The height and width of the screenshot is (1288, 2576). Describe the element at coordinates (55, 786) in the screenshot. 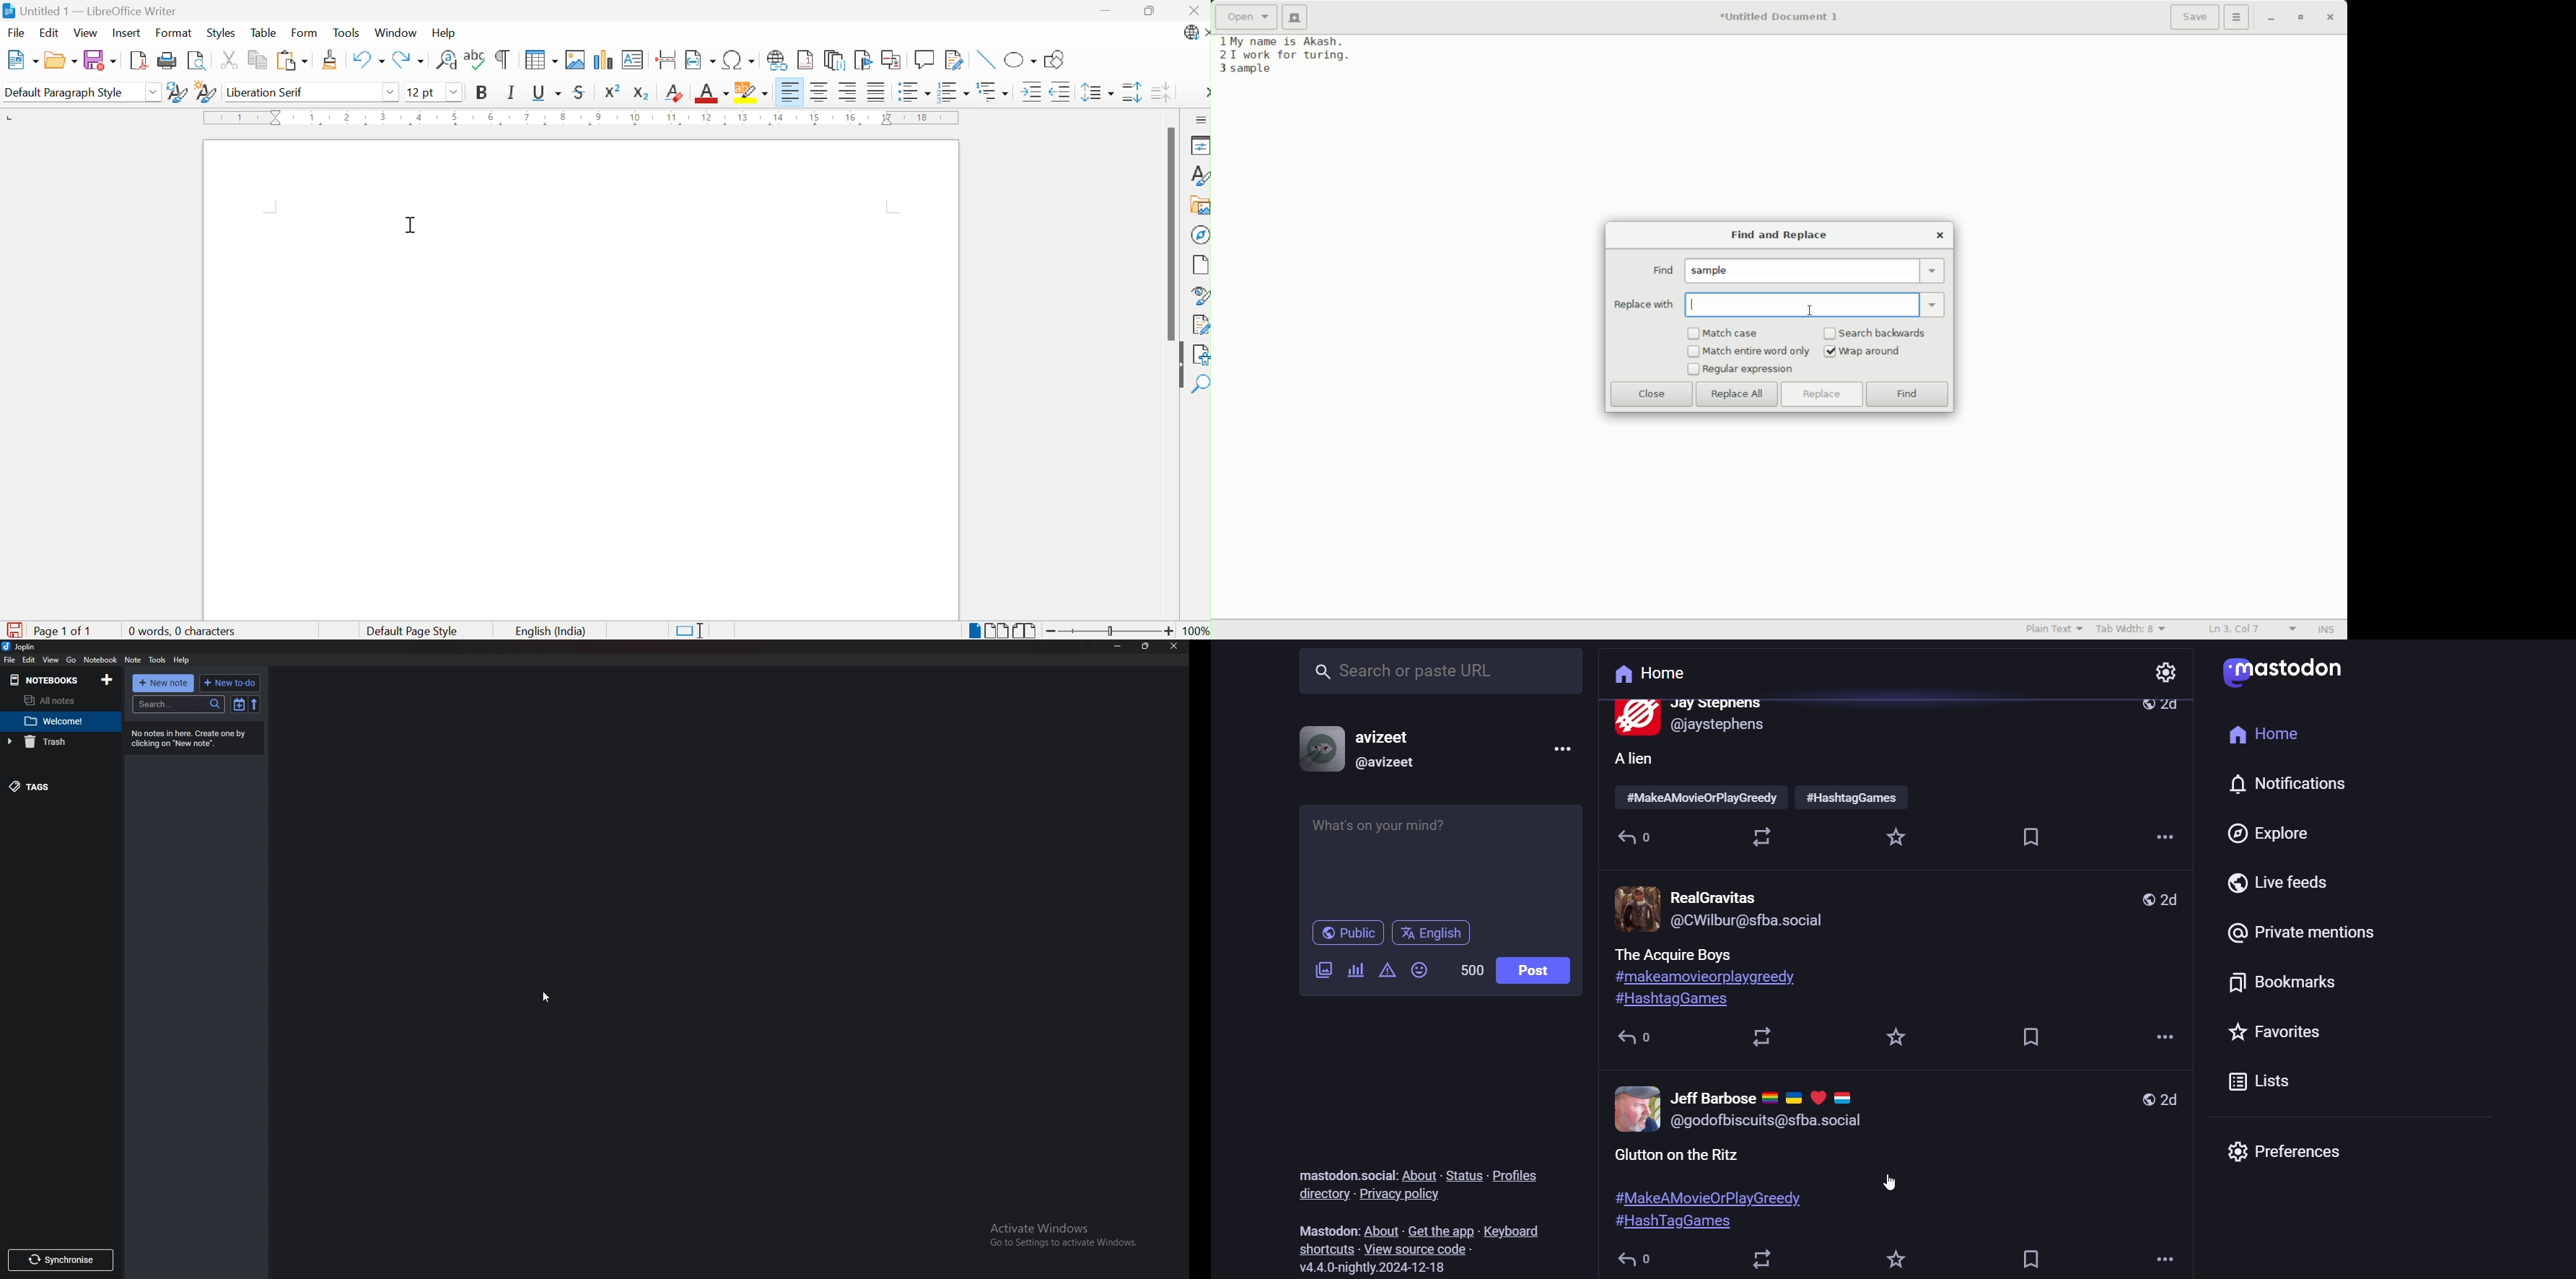

I see `tags` at that location.